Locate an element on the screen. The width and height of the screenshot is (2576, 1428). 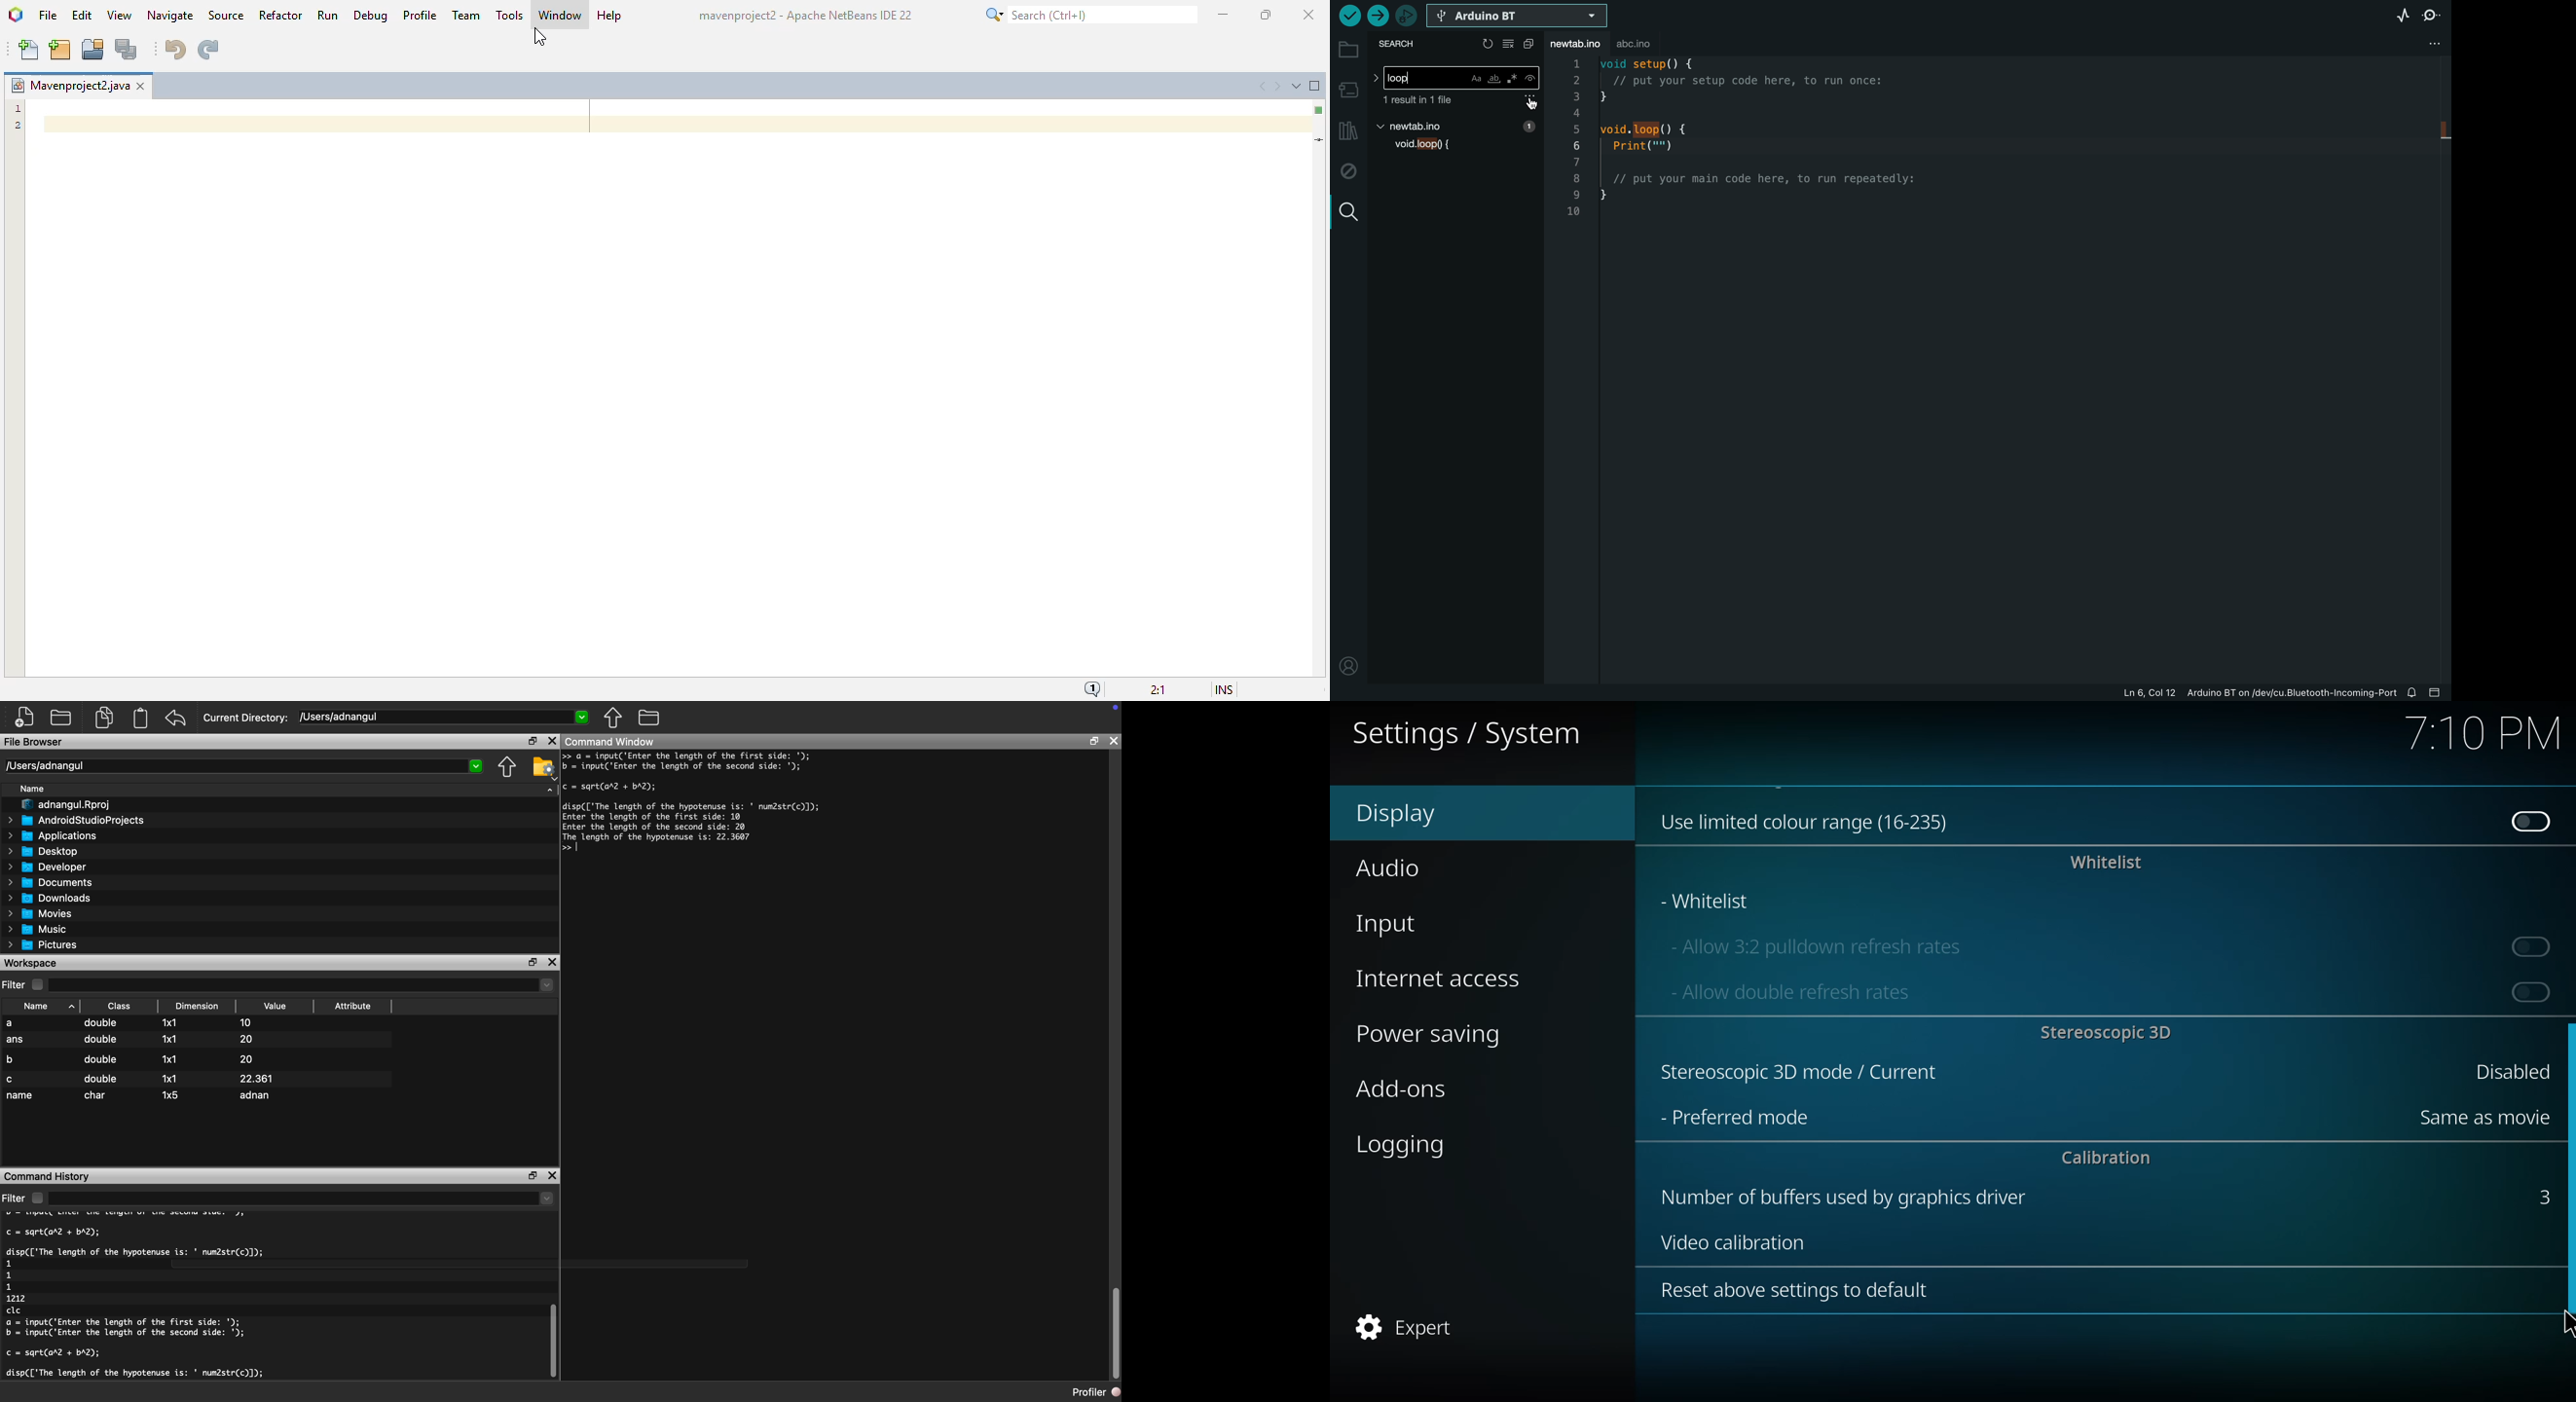
magnification ratio is located at coordinates (1158, 688).